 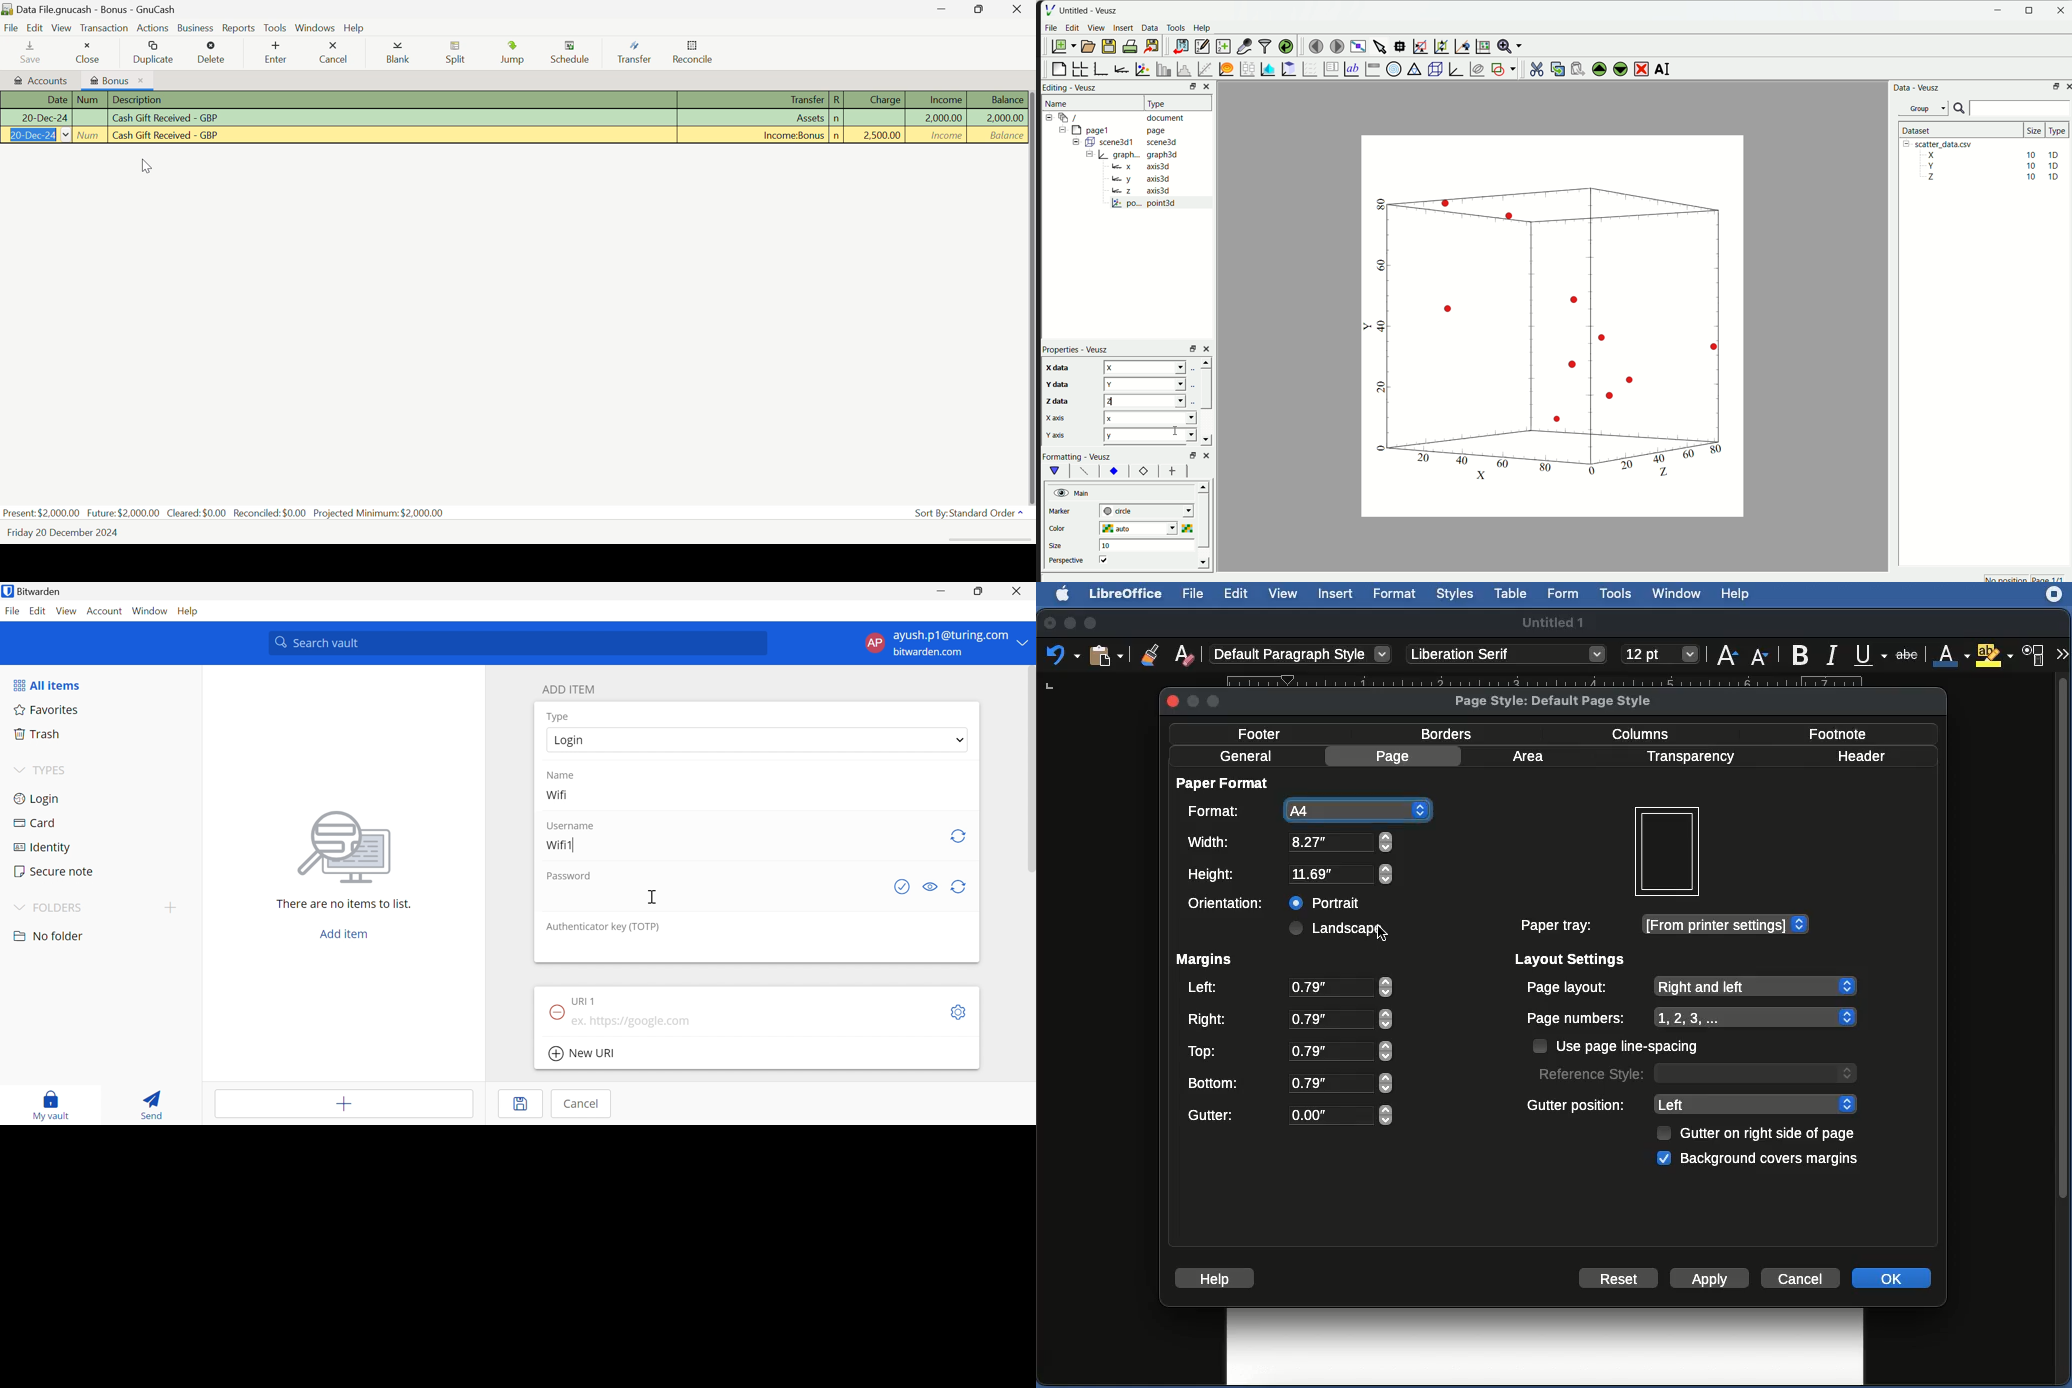 I want to click on Gutter position, so click(x=1576, y=1104).